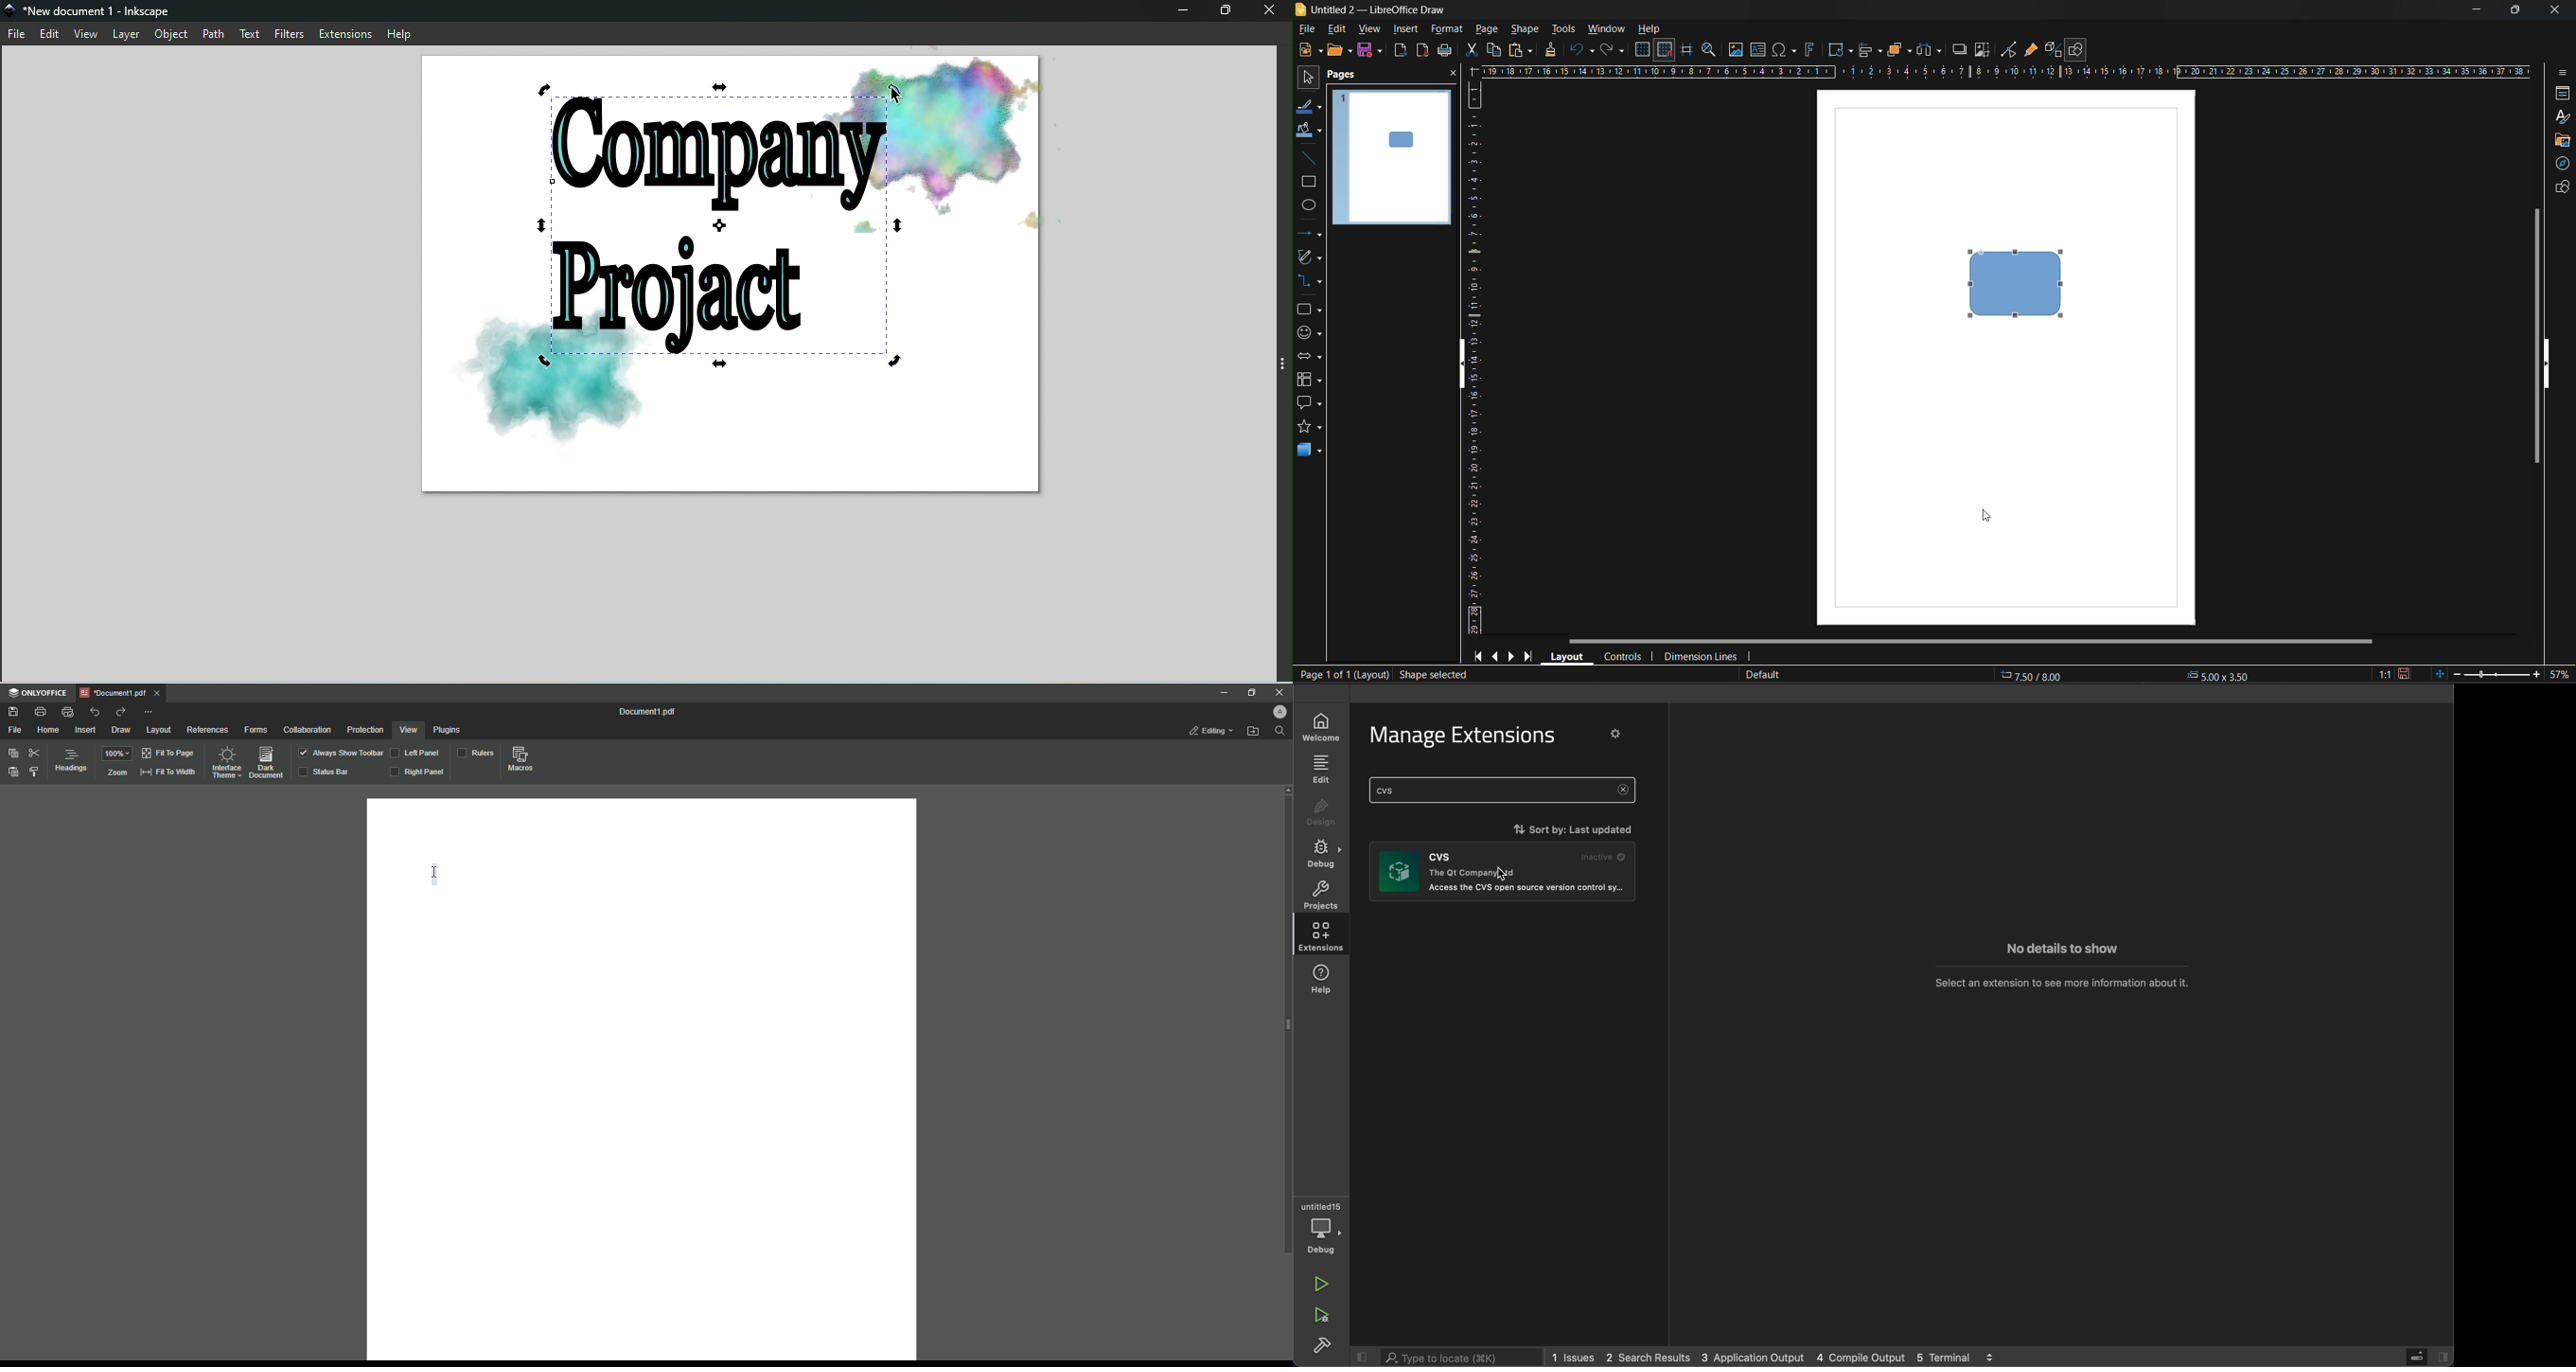 Image resolution: width=2576 pixels, height=1372 pixels. What do you see at coordinates (1309, 403) in the screenshot?
I see `callout shapes` at bounding box center [1309, 403].